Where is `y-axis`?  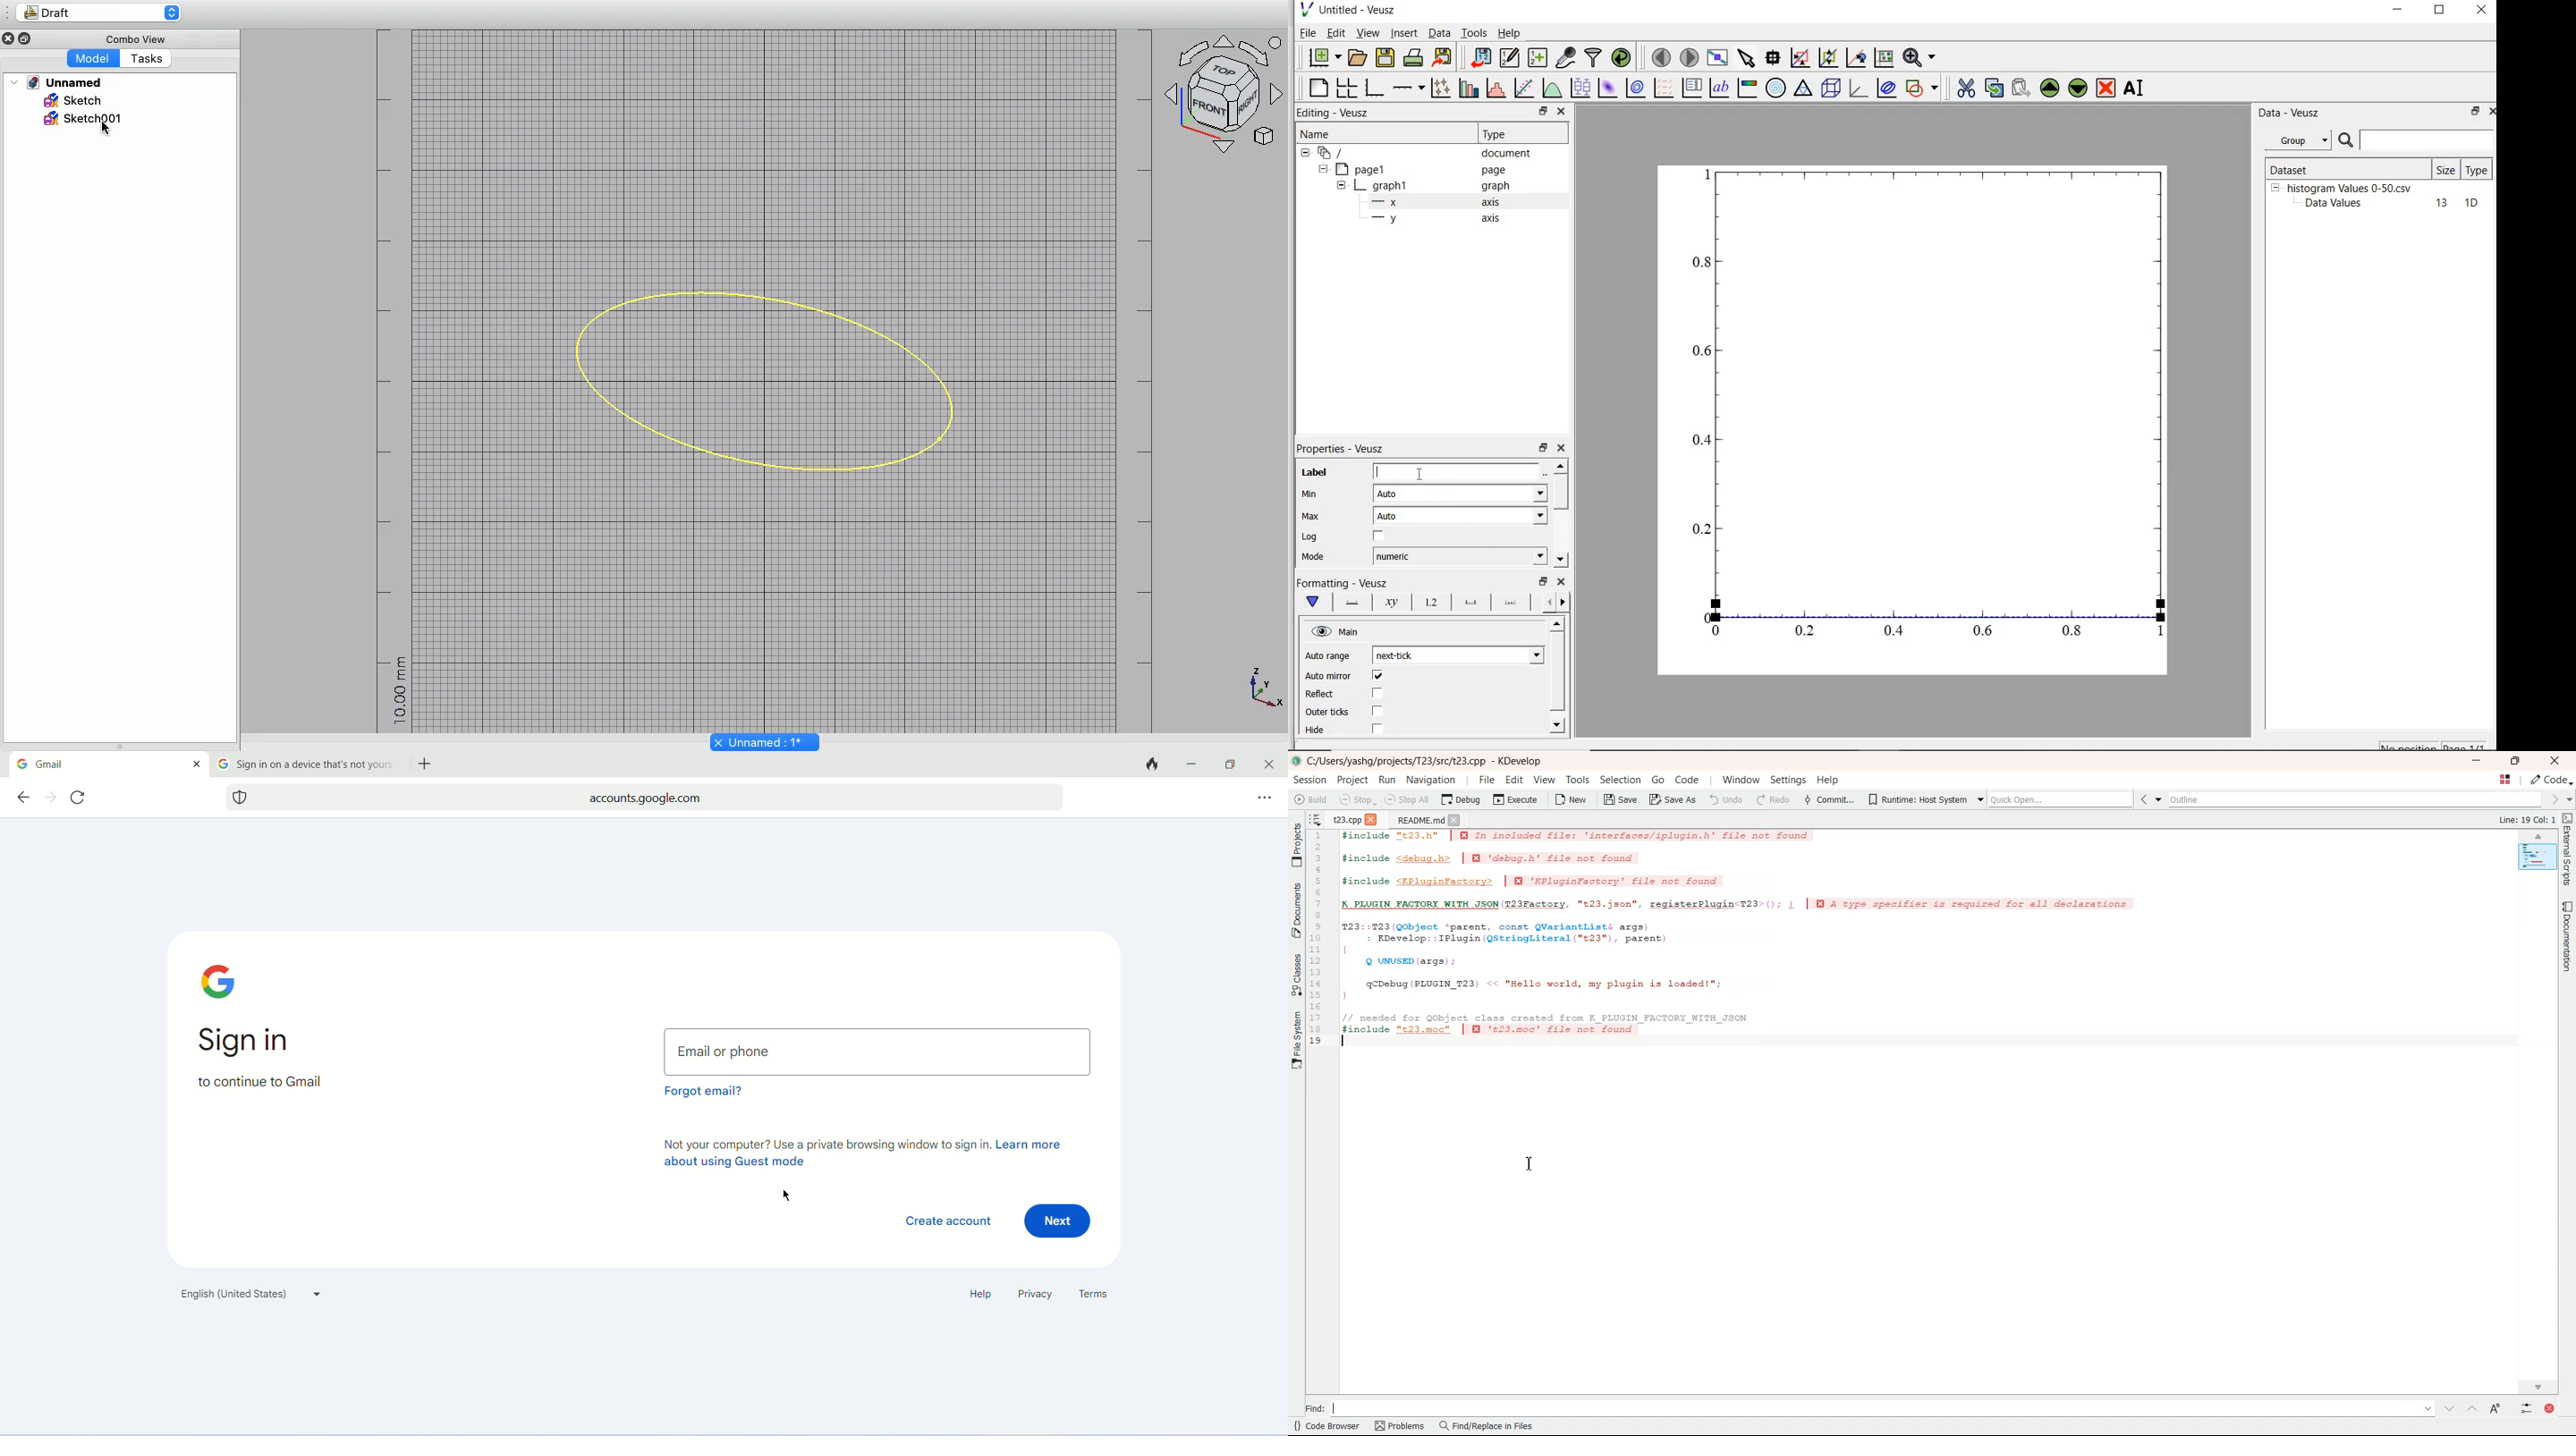 y-axis is located at coordinates (1387, 219).